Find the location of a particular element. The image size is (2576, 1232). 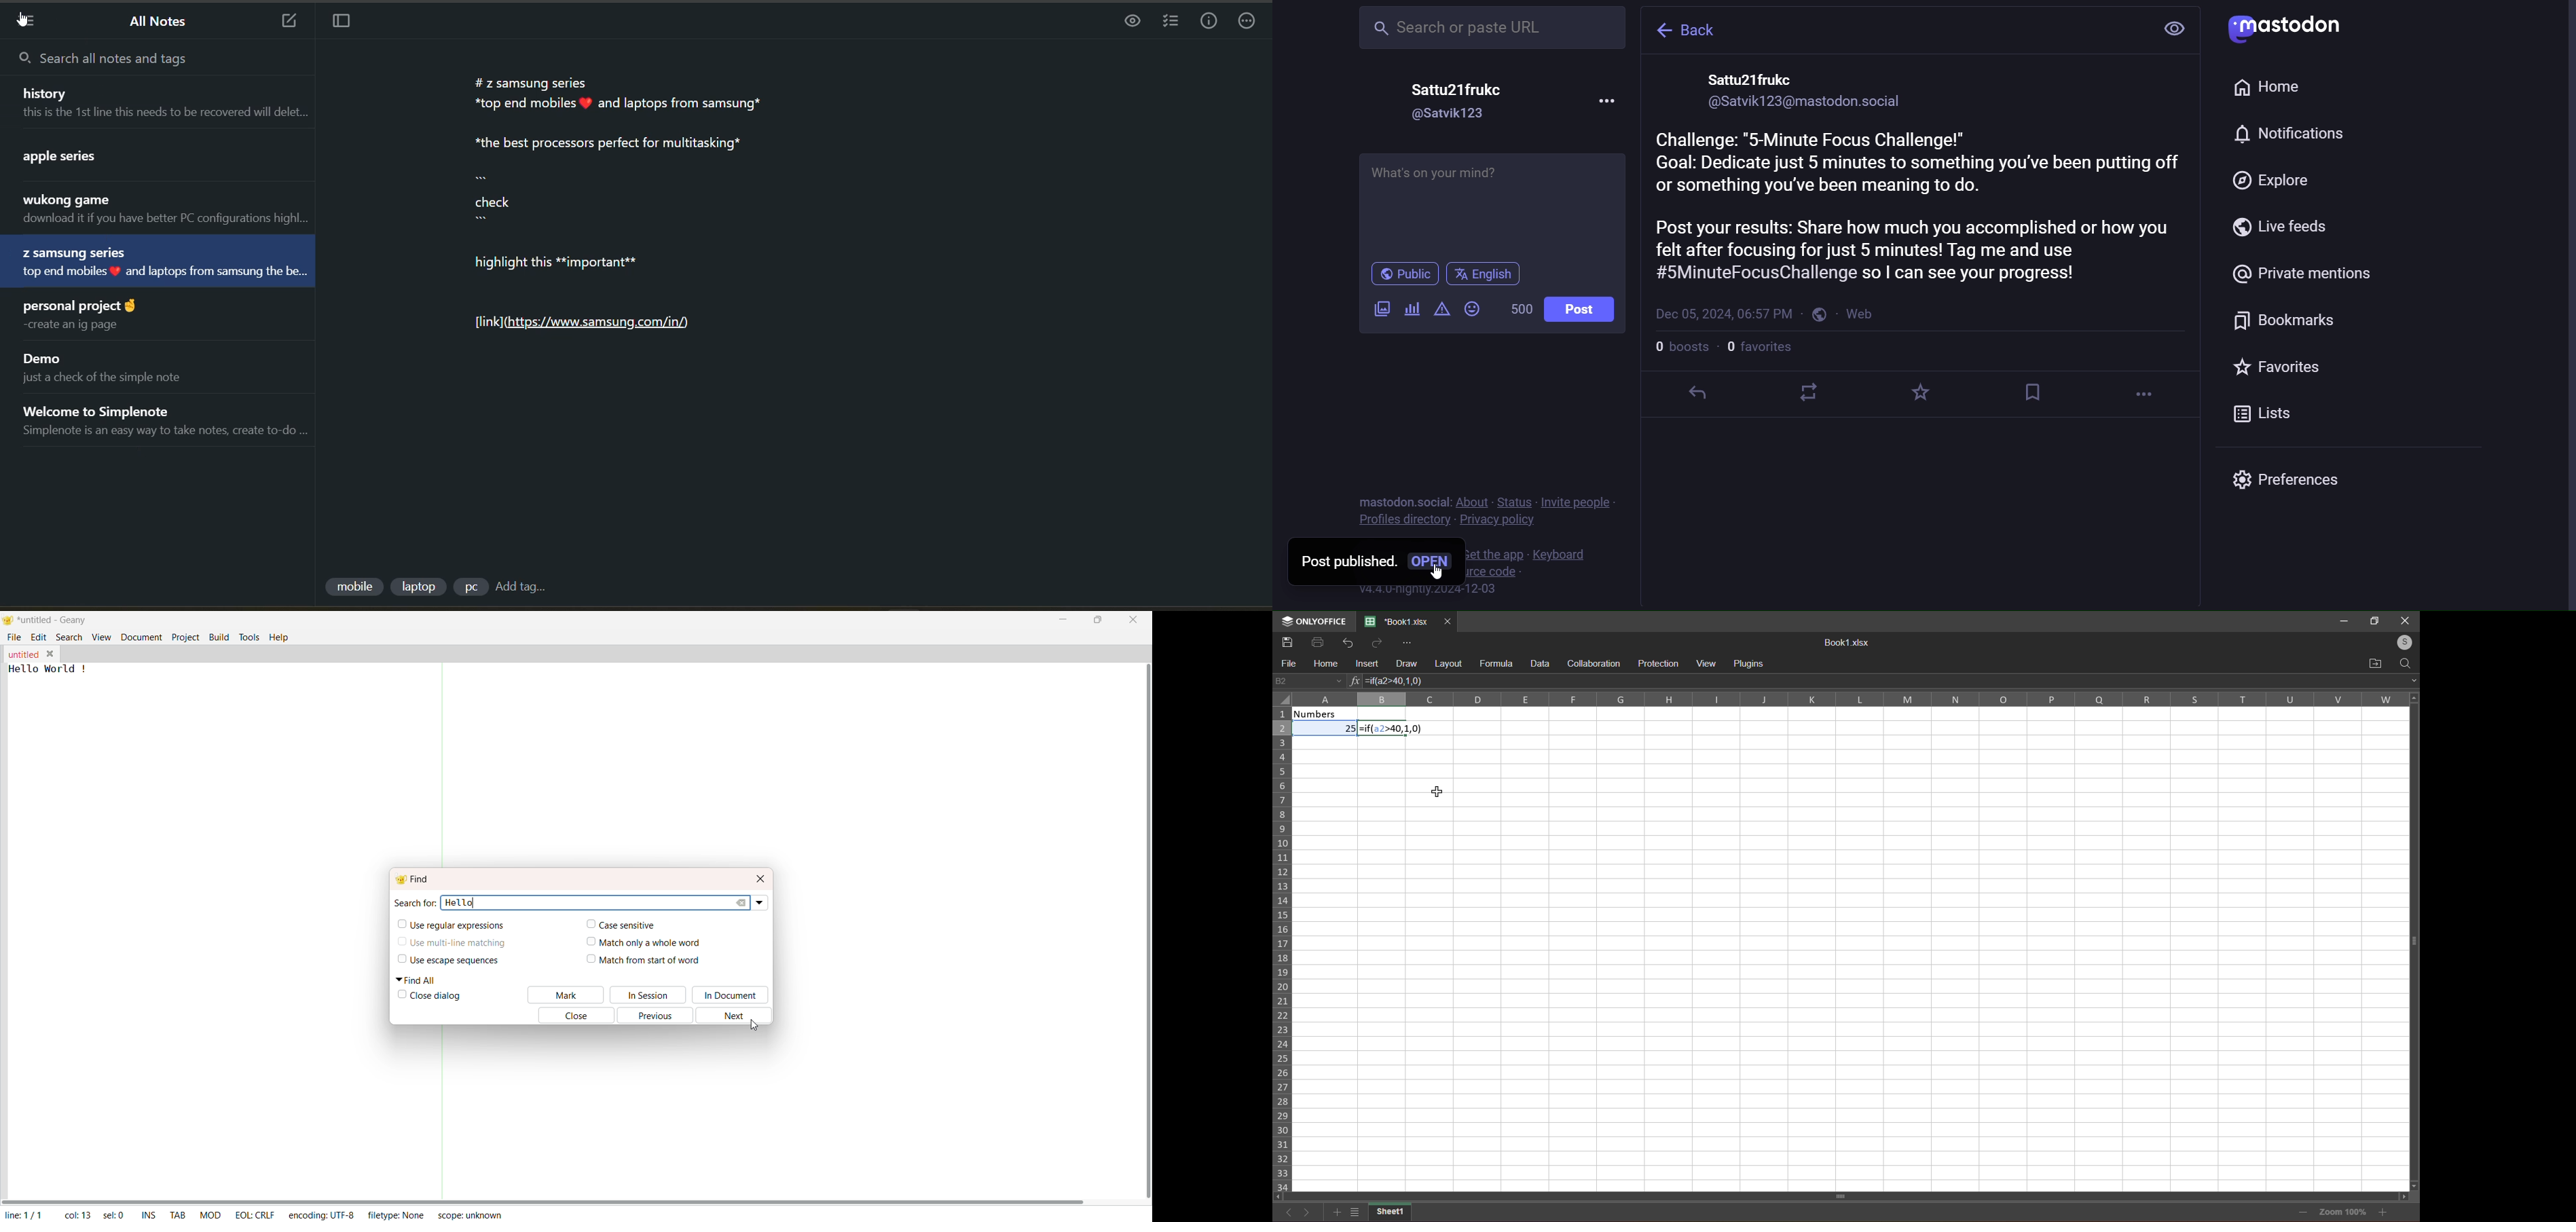

view is located at coordinates (1708, 663).